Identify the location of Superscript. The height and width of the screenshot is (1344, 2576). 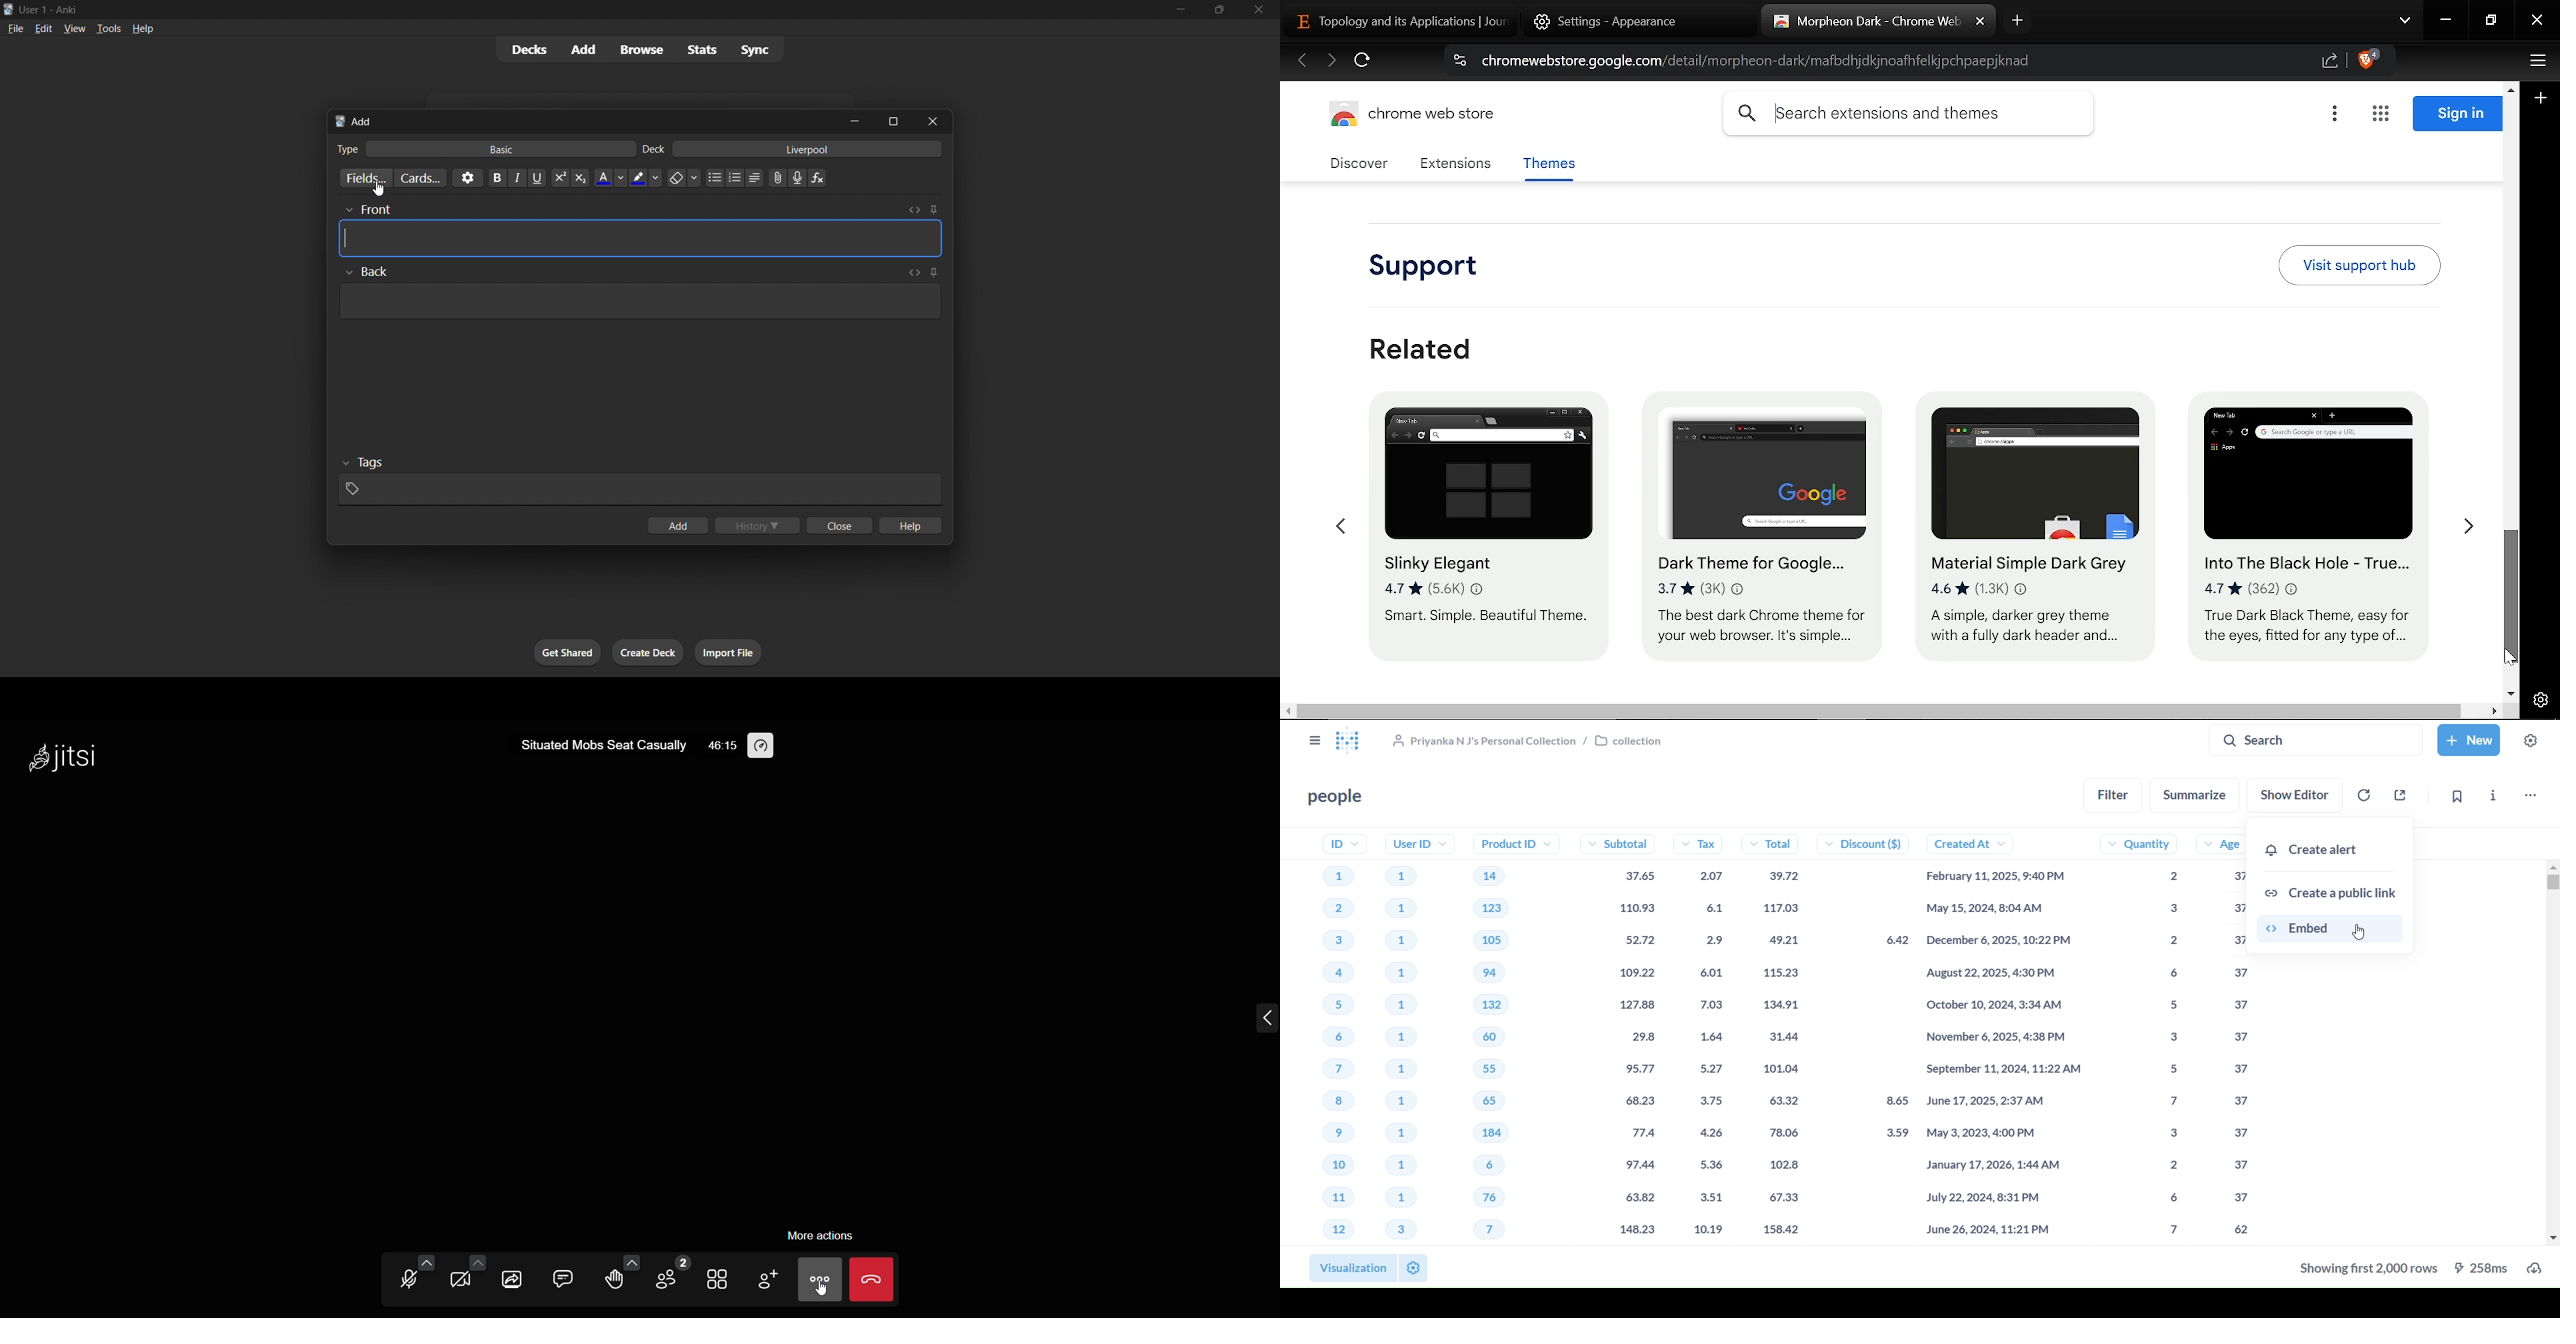
(560, 178).